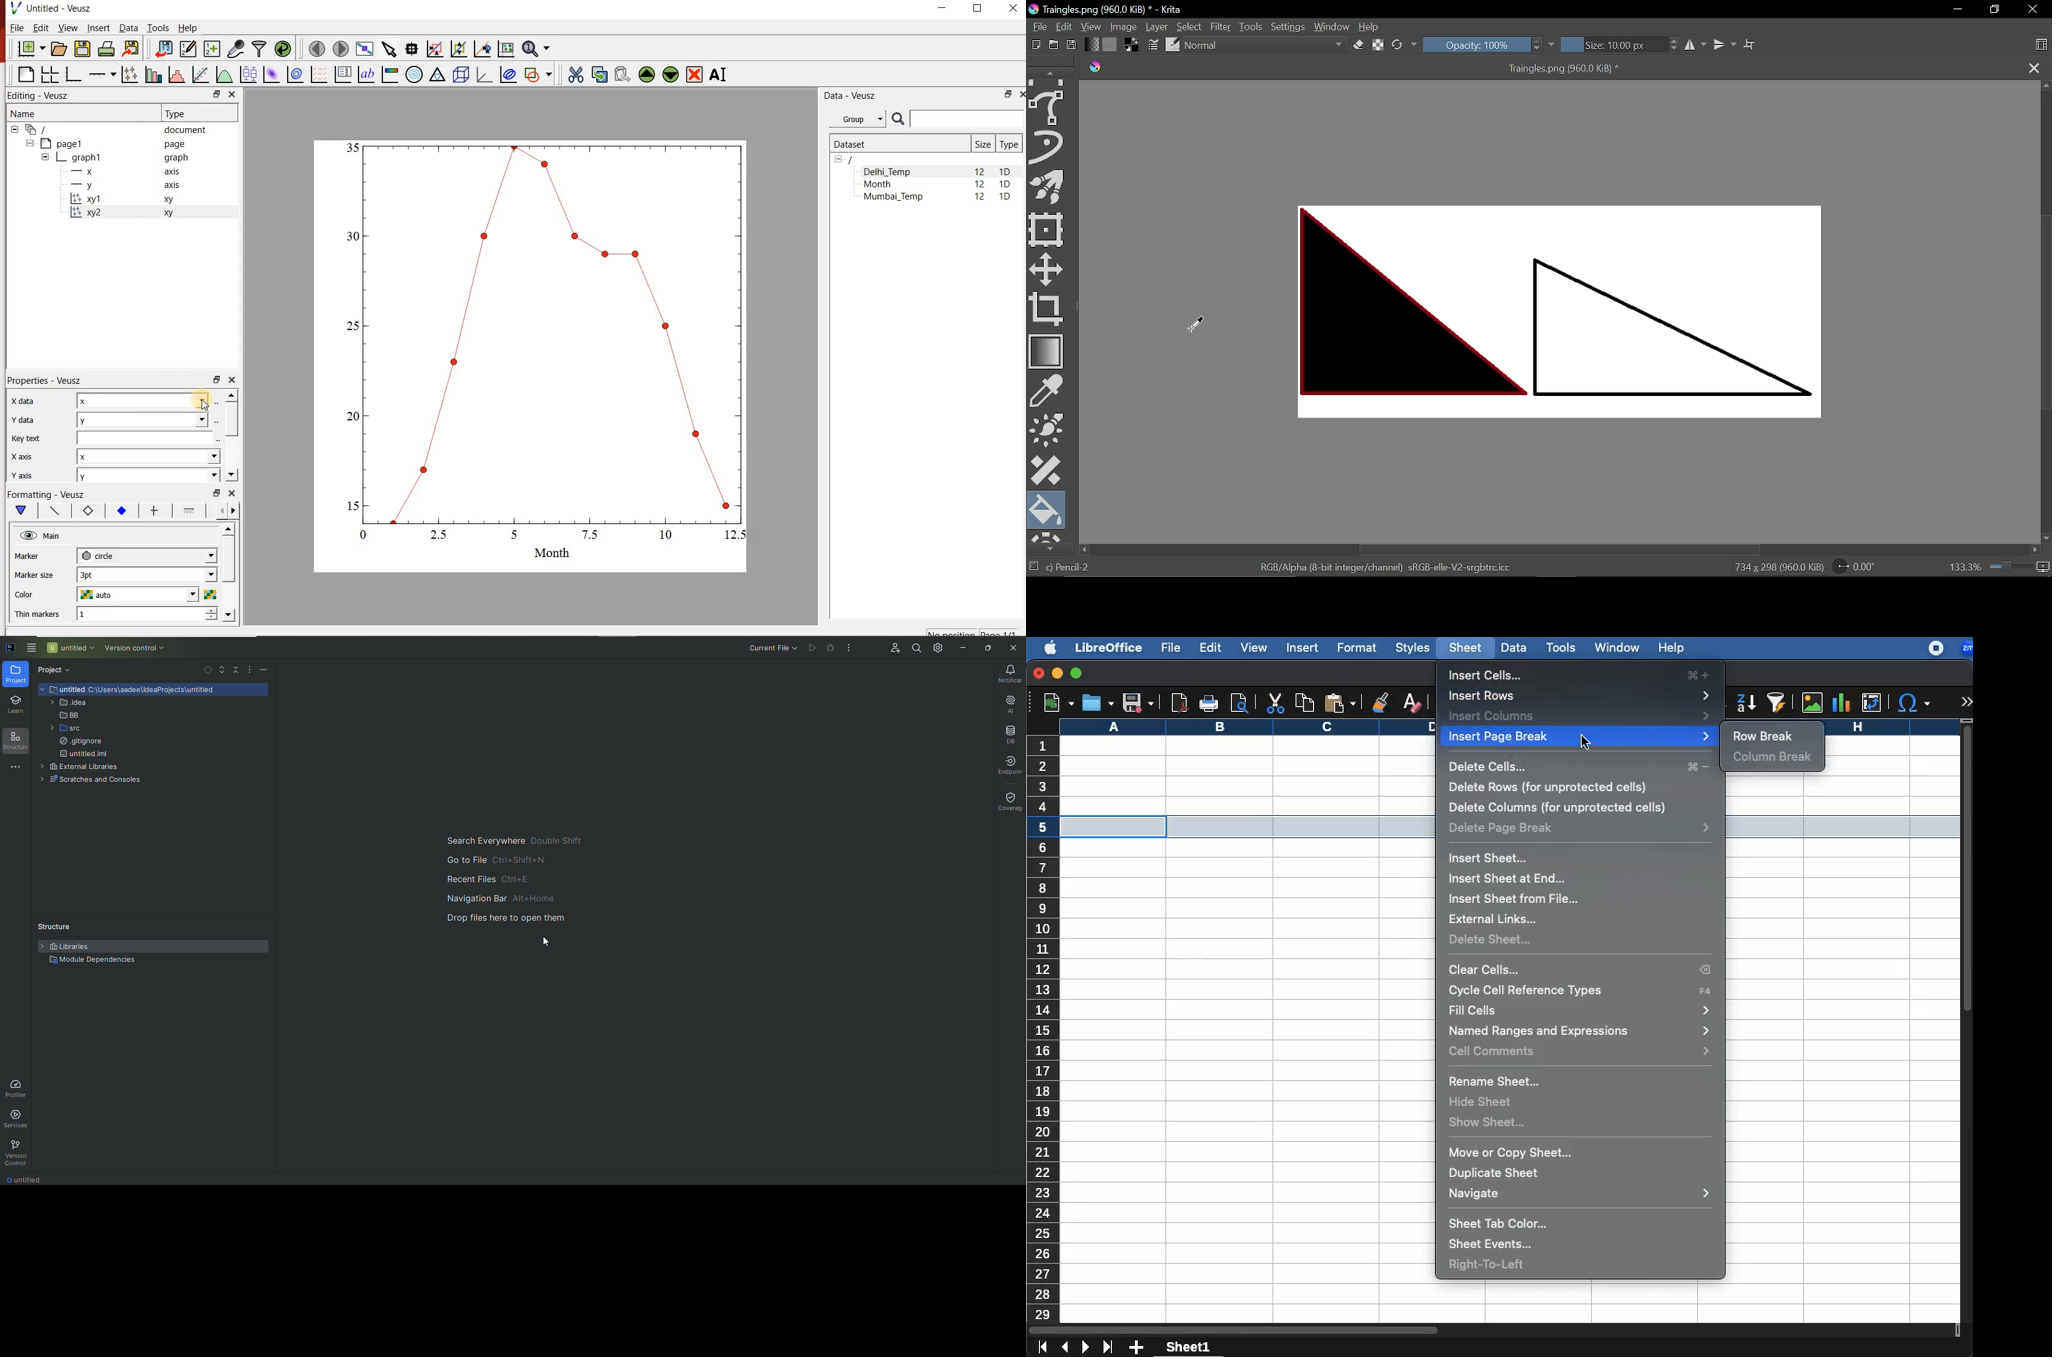 This screenshot has height=1372, width=2072. What do you see at coordinates (1128, 10) in the screenshot?
I see `Triangles.png (960.0 KiB) - Krita` at bounding box center [1128, 10].